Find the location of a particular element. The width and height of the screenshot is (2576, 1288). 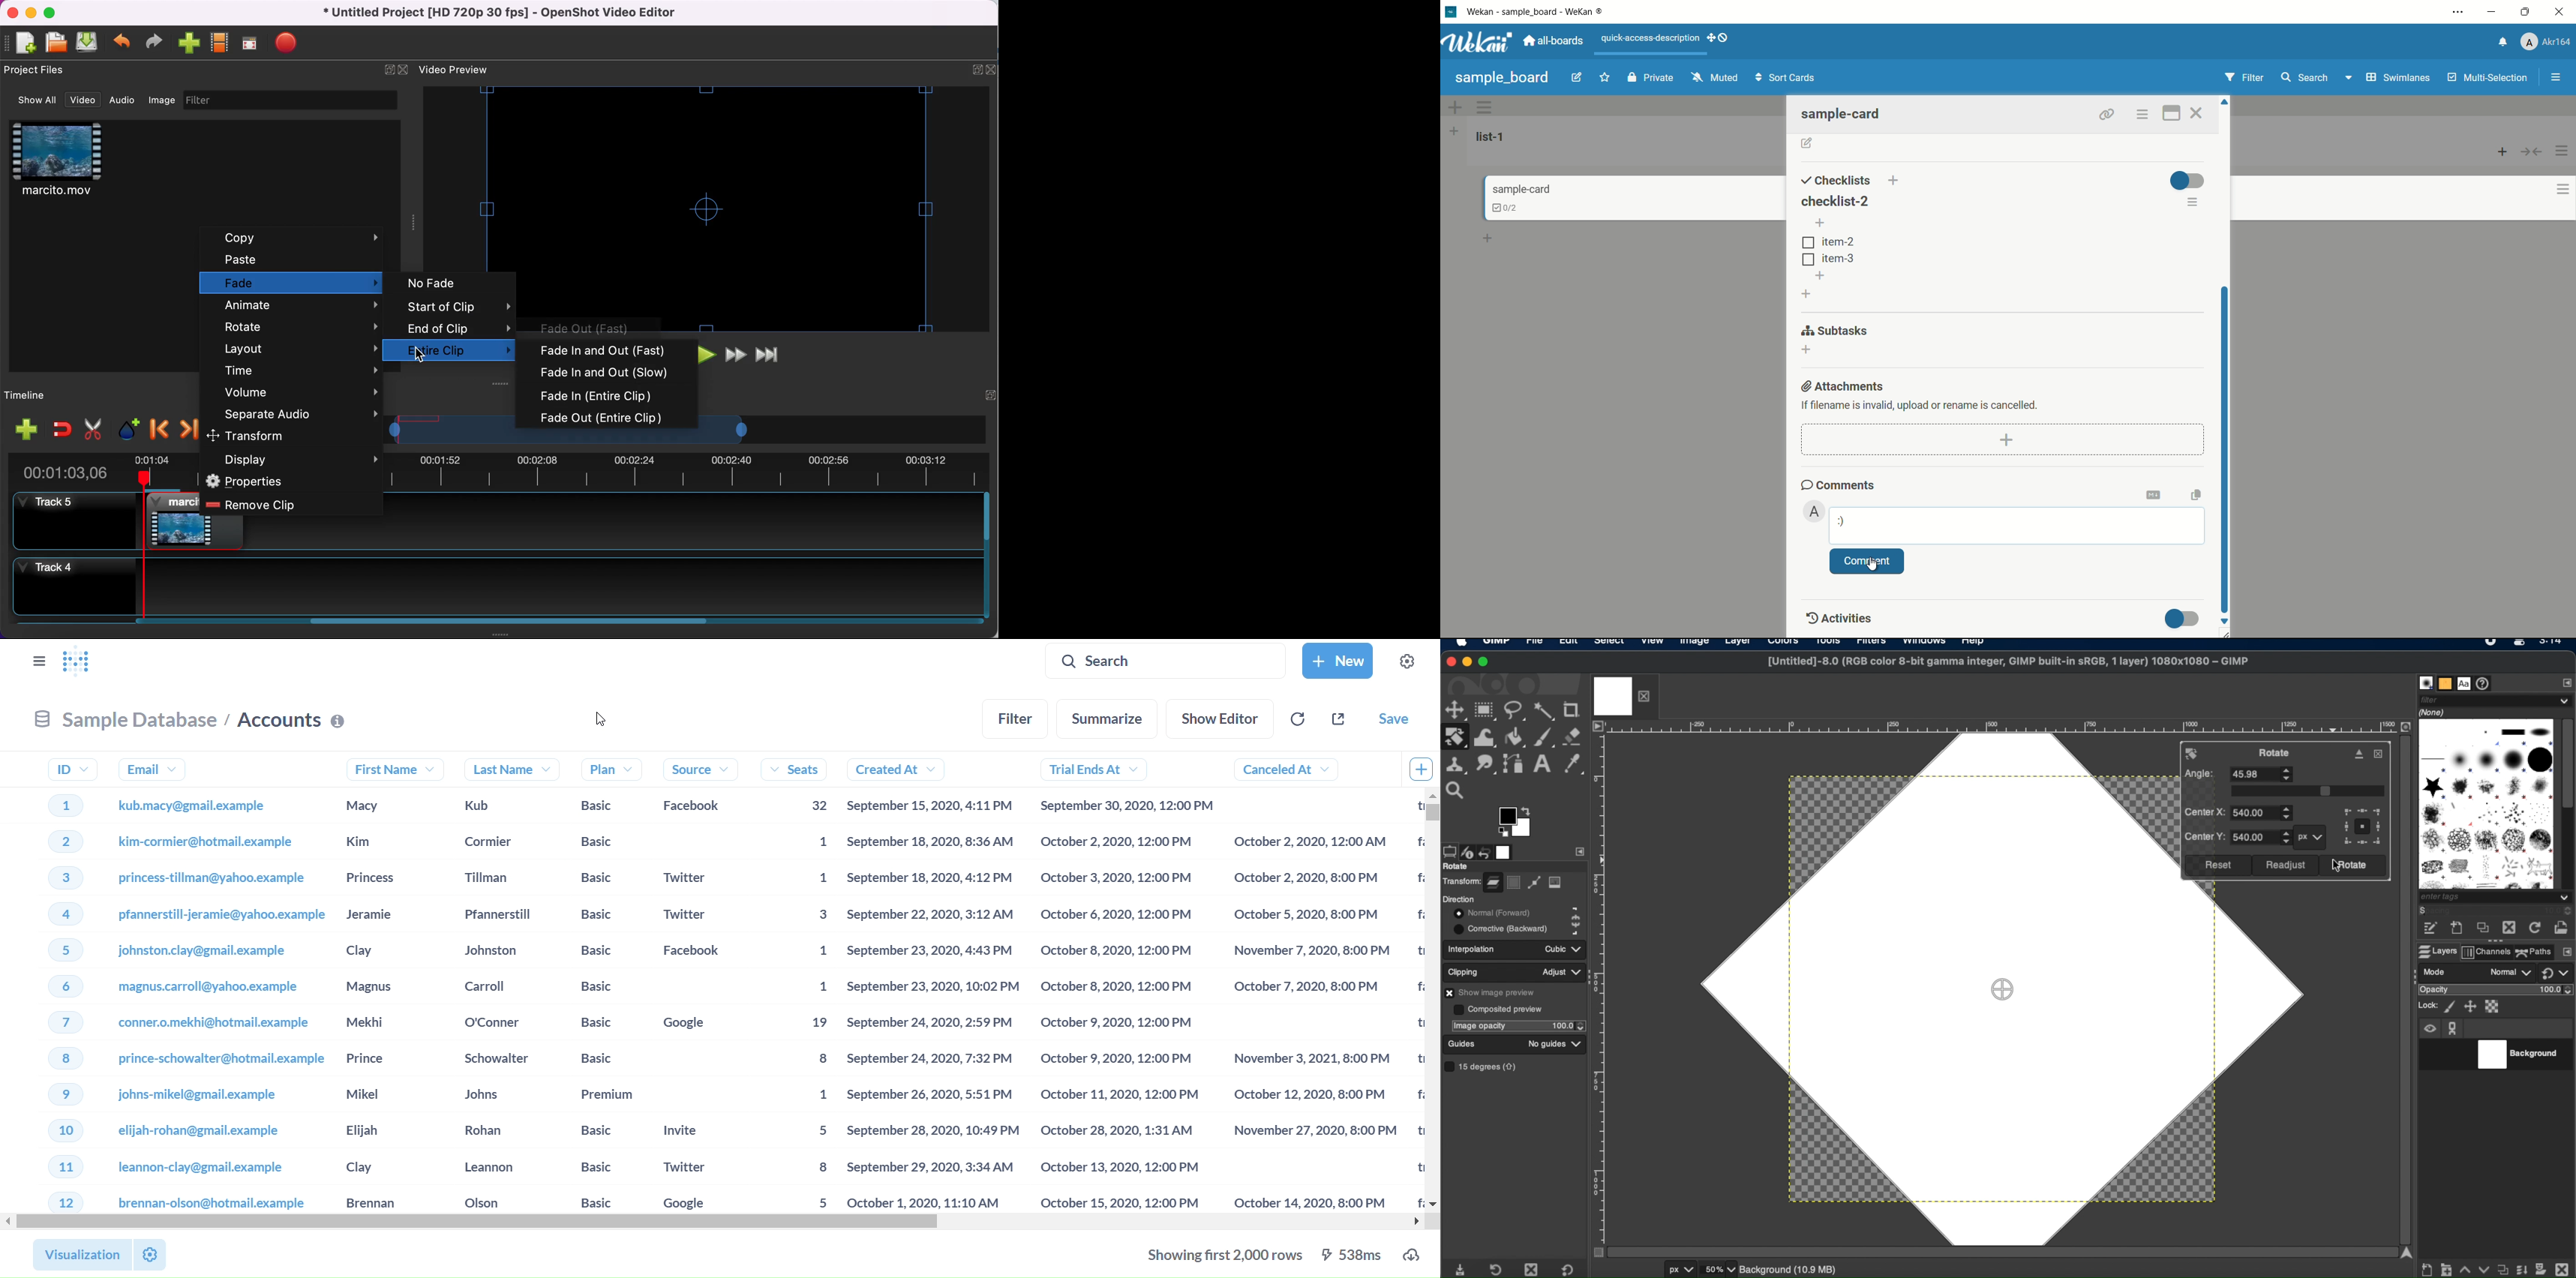

app icon is located at coordinates (1450, 12).